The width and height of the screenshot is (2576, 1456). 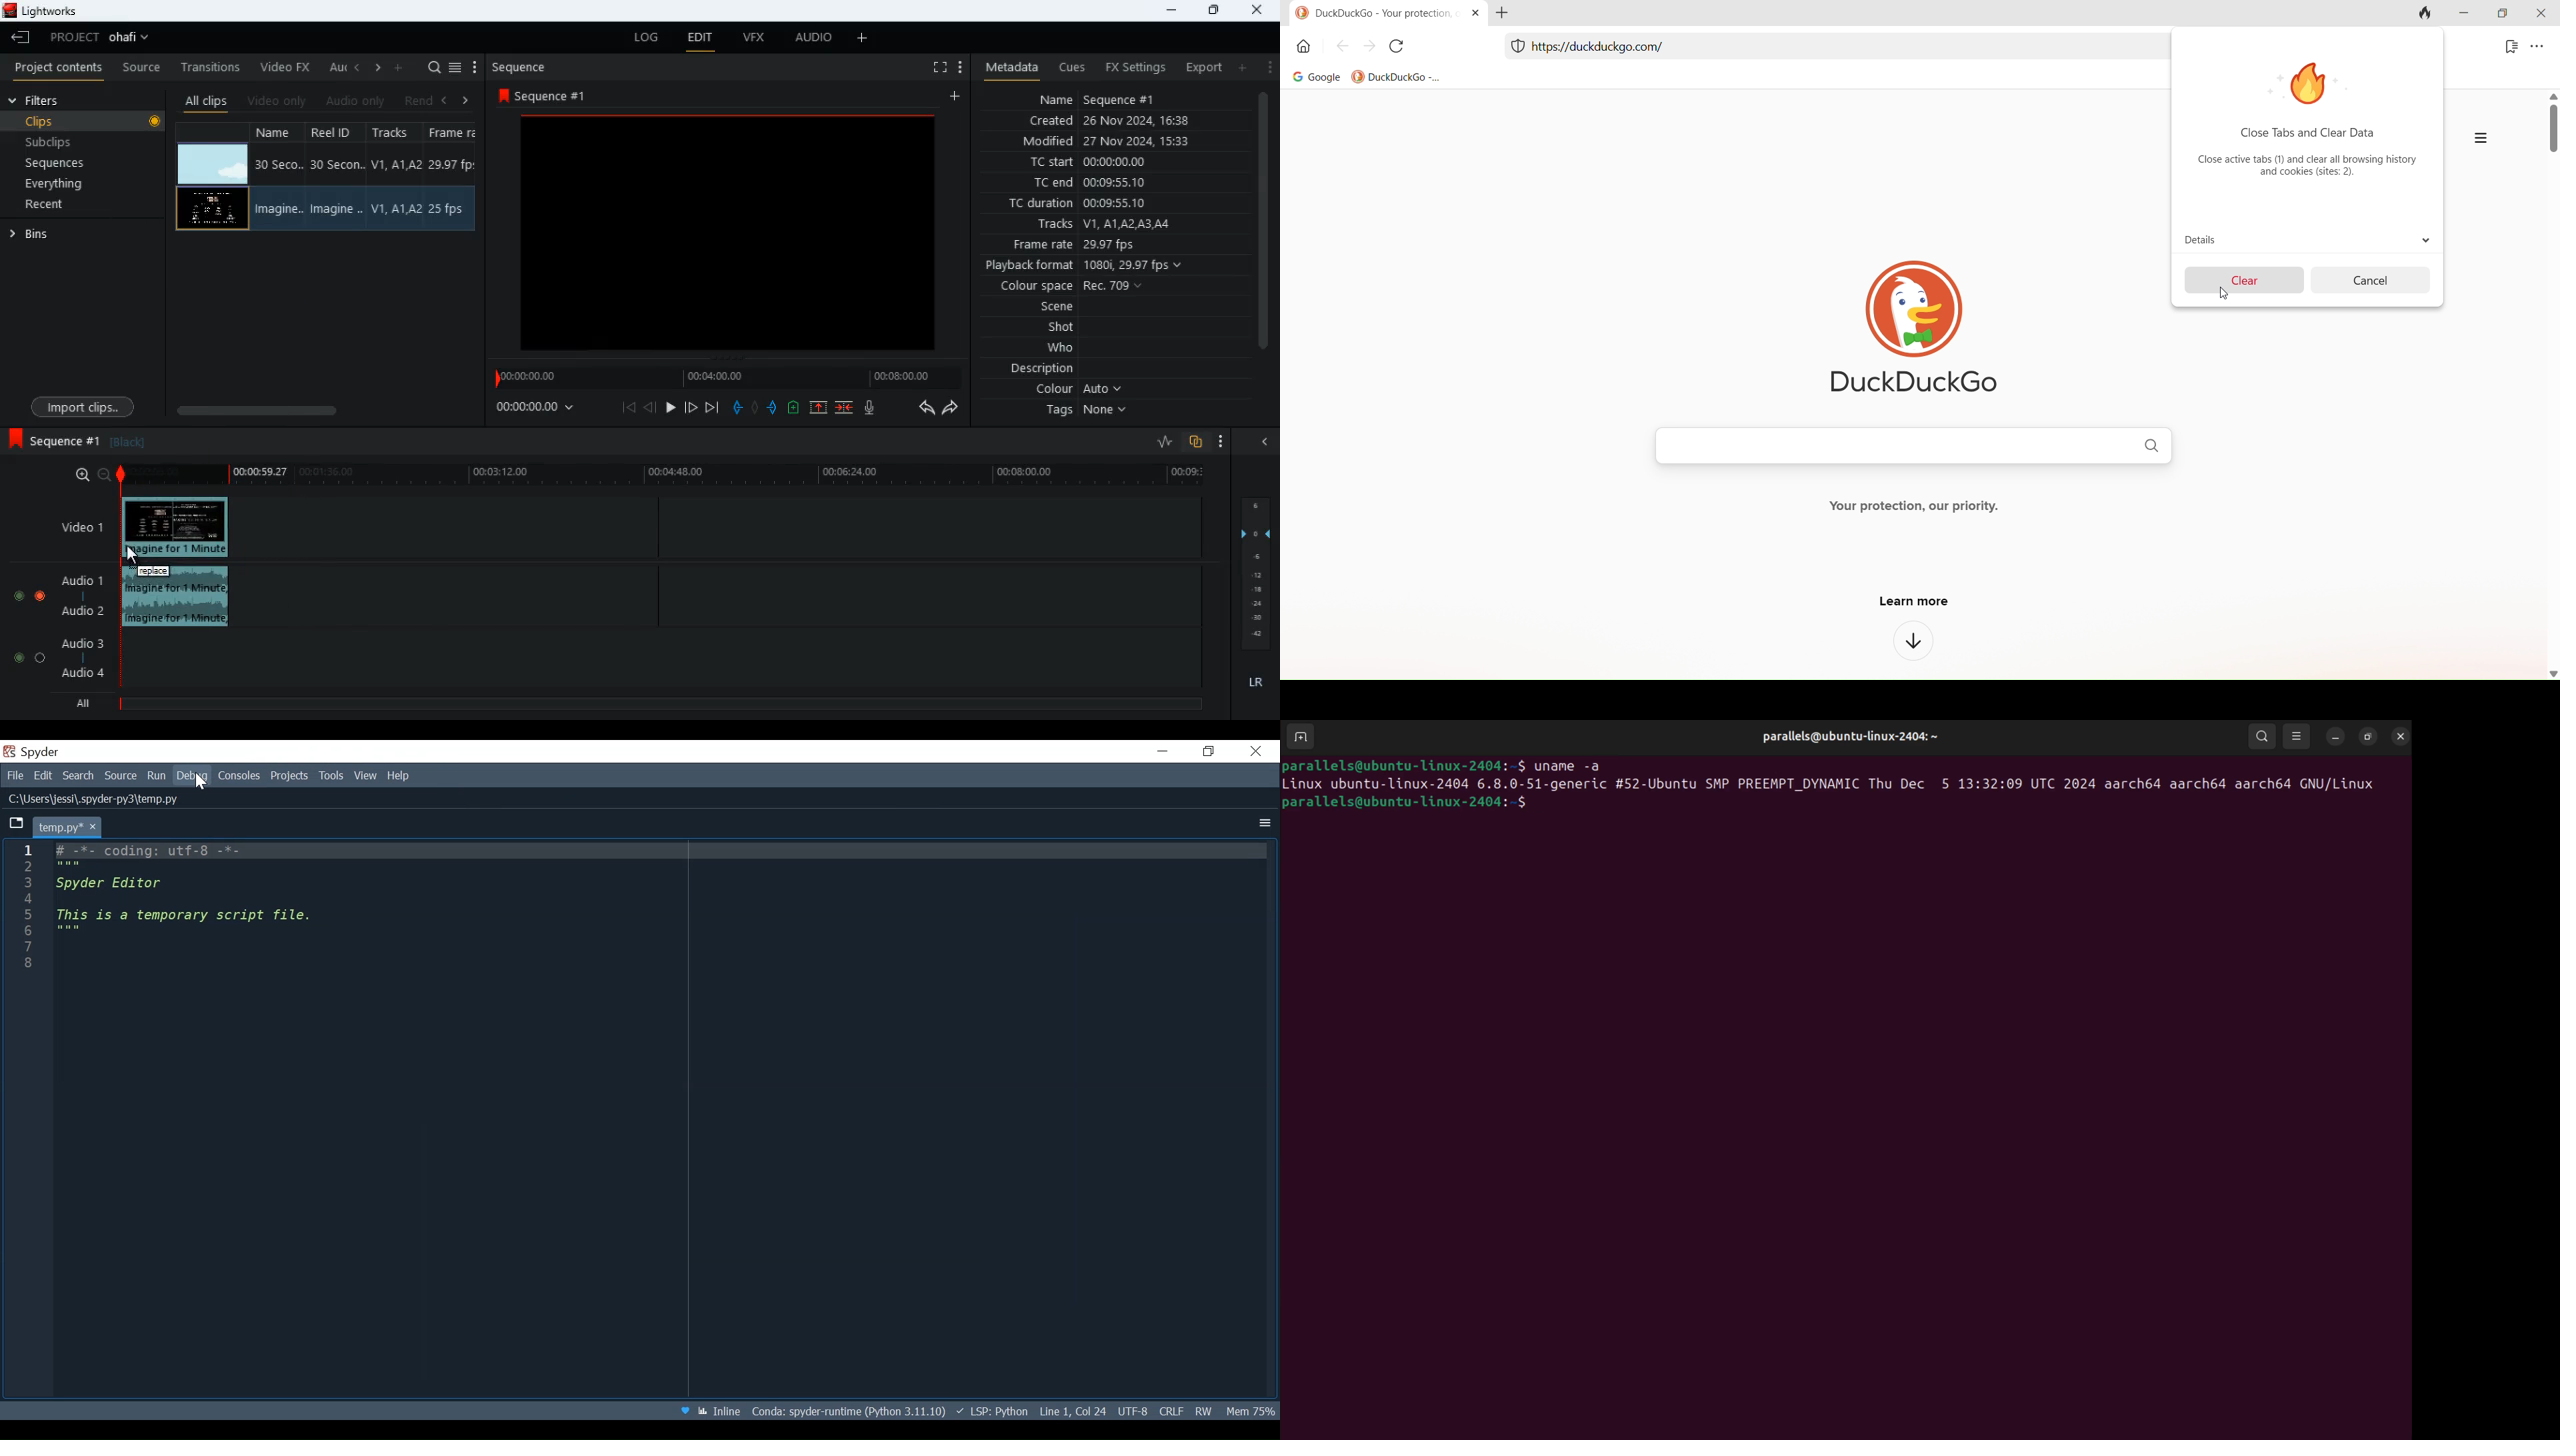 What do you see at coordinates (157, 777) in the screenshot?
I see `Run` at bounding box center [157, 777].